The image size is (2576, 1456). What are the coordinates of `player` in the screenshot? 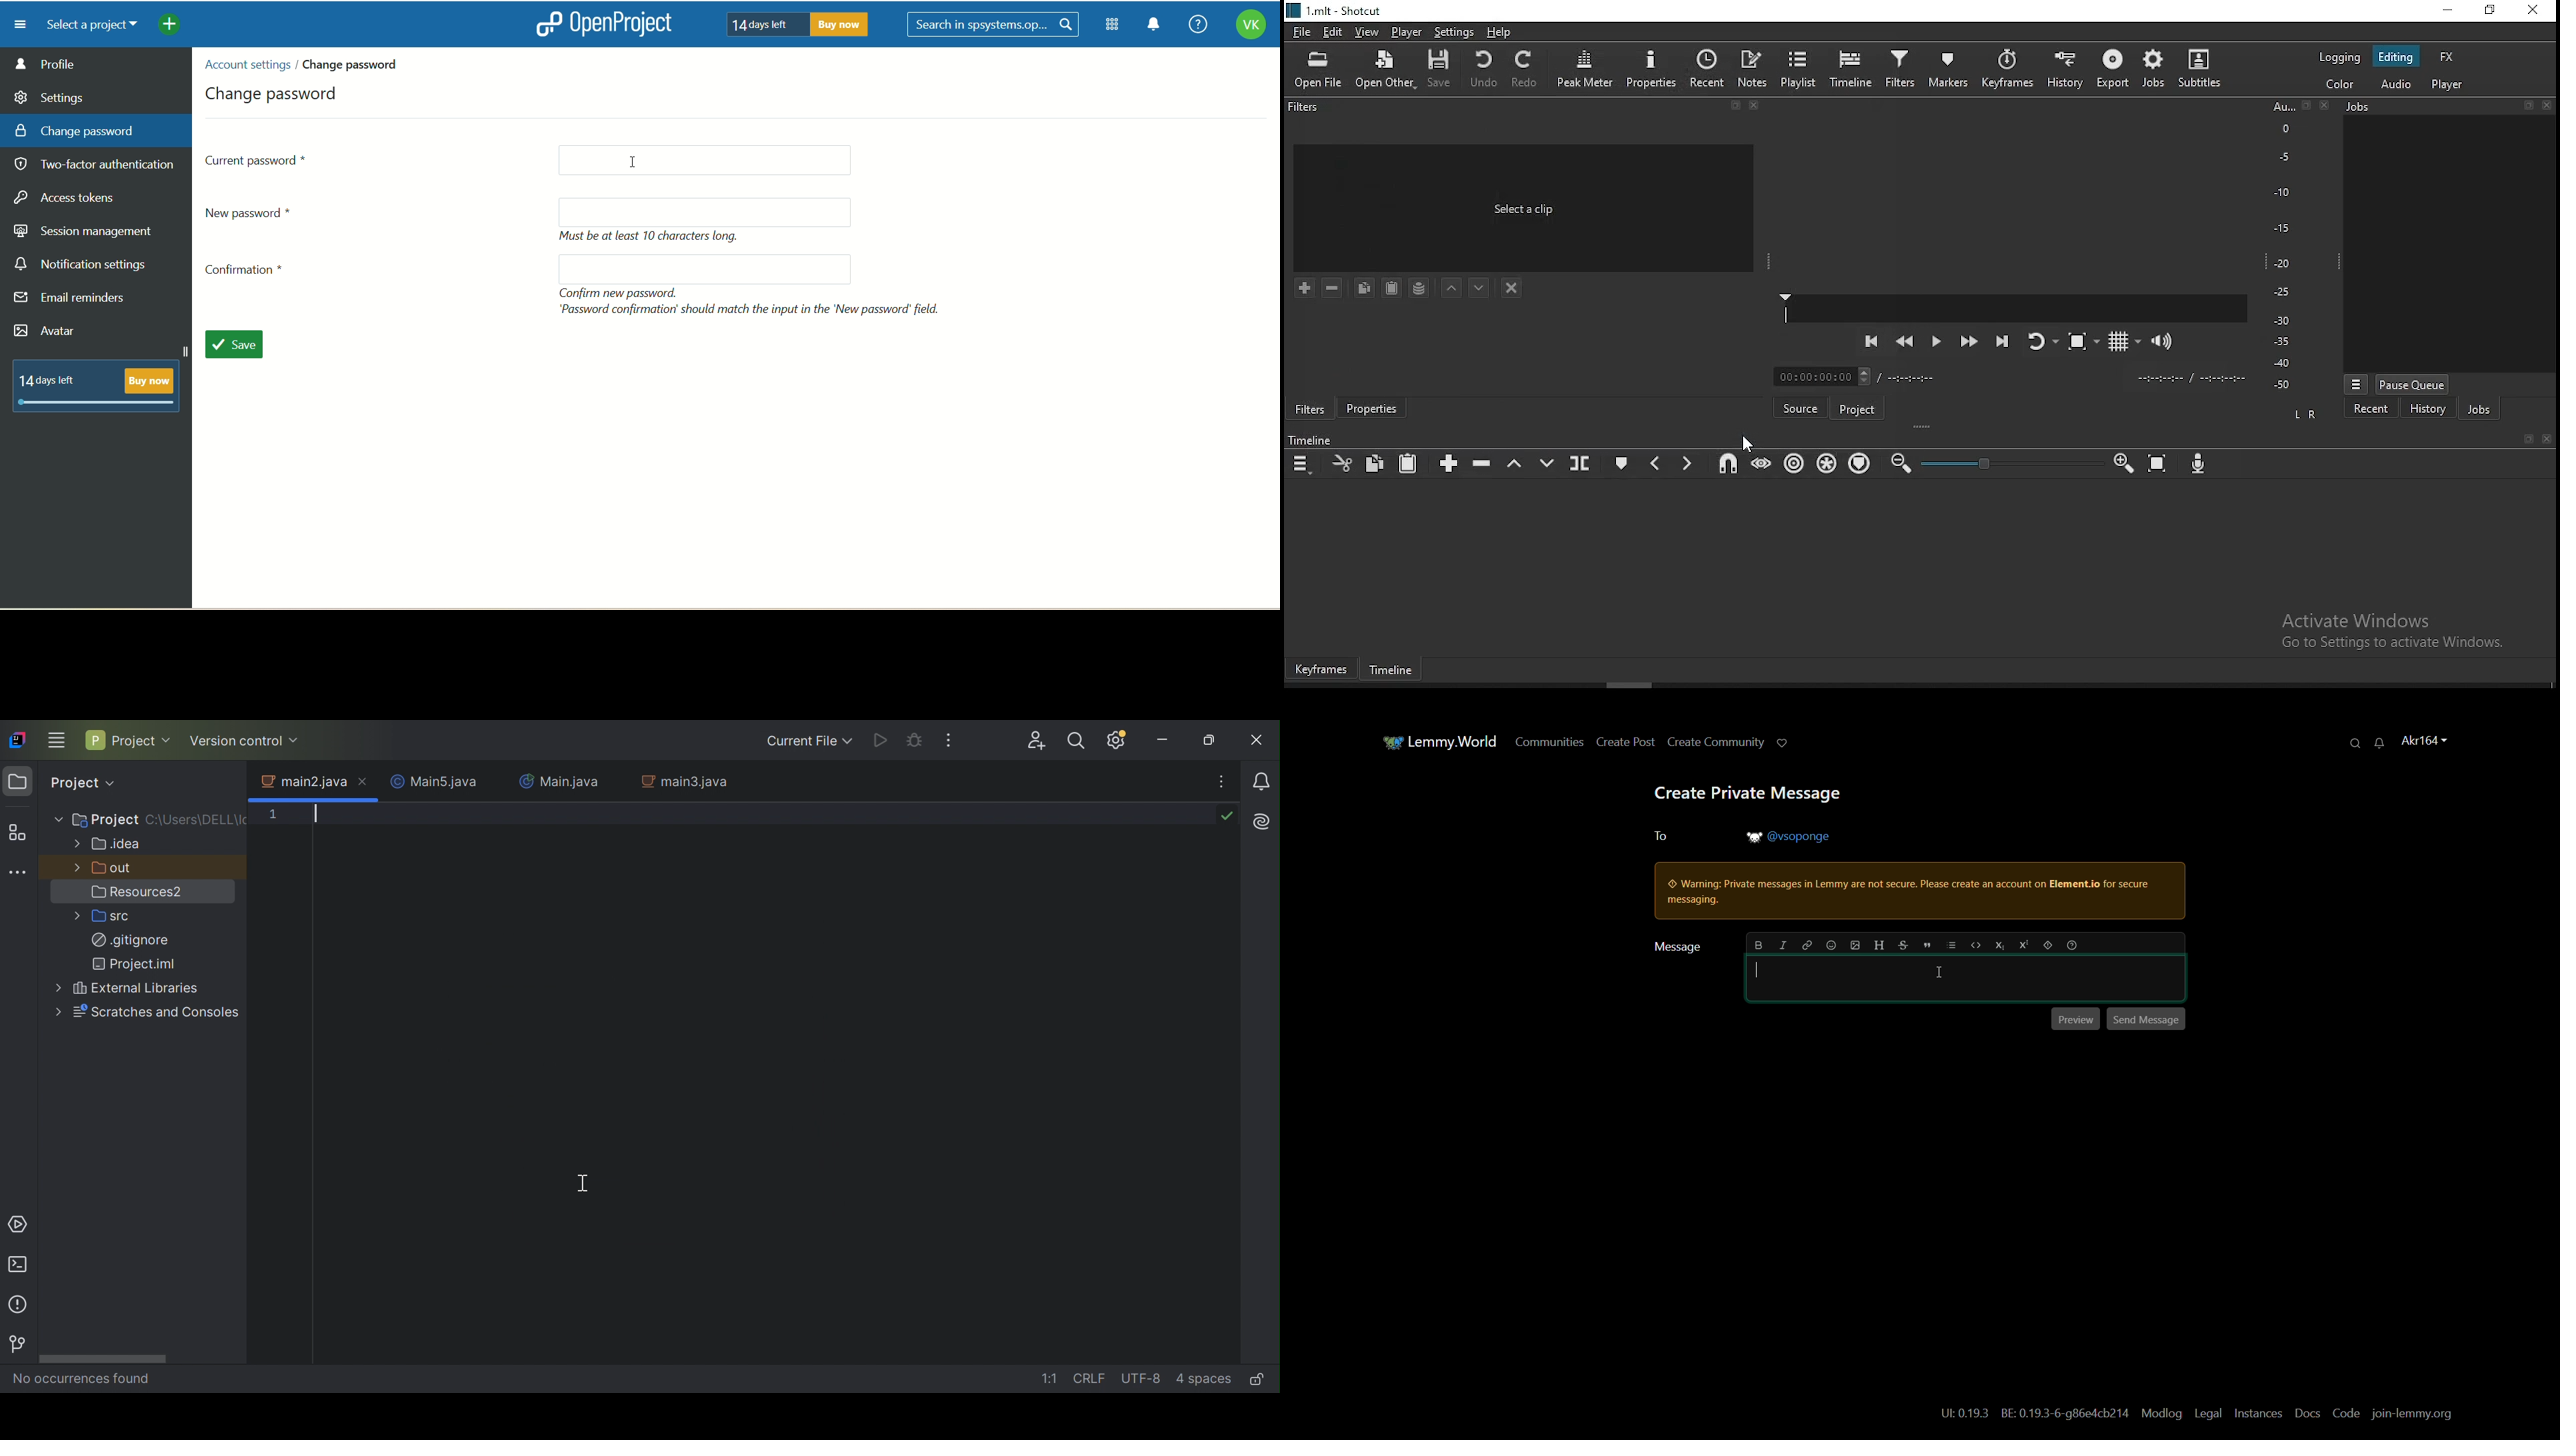 It's located at (1404, 33).